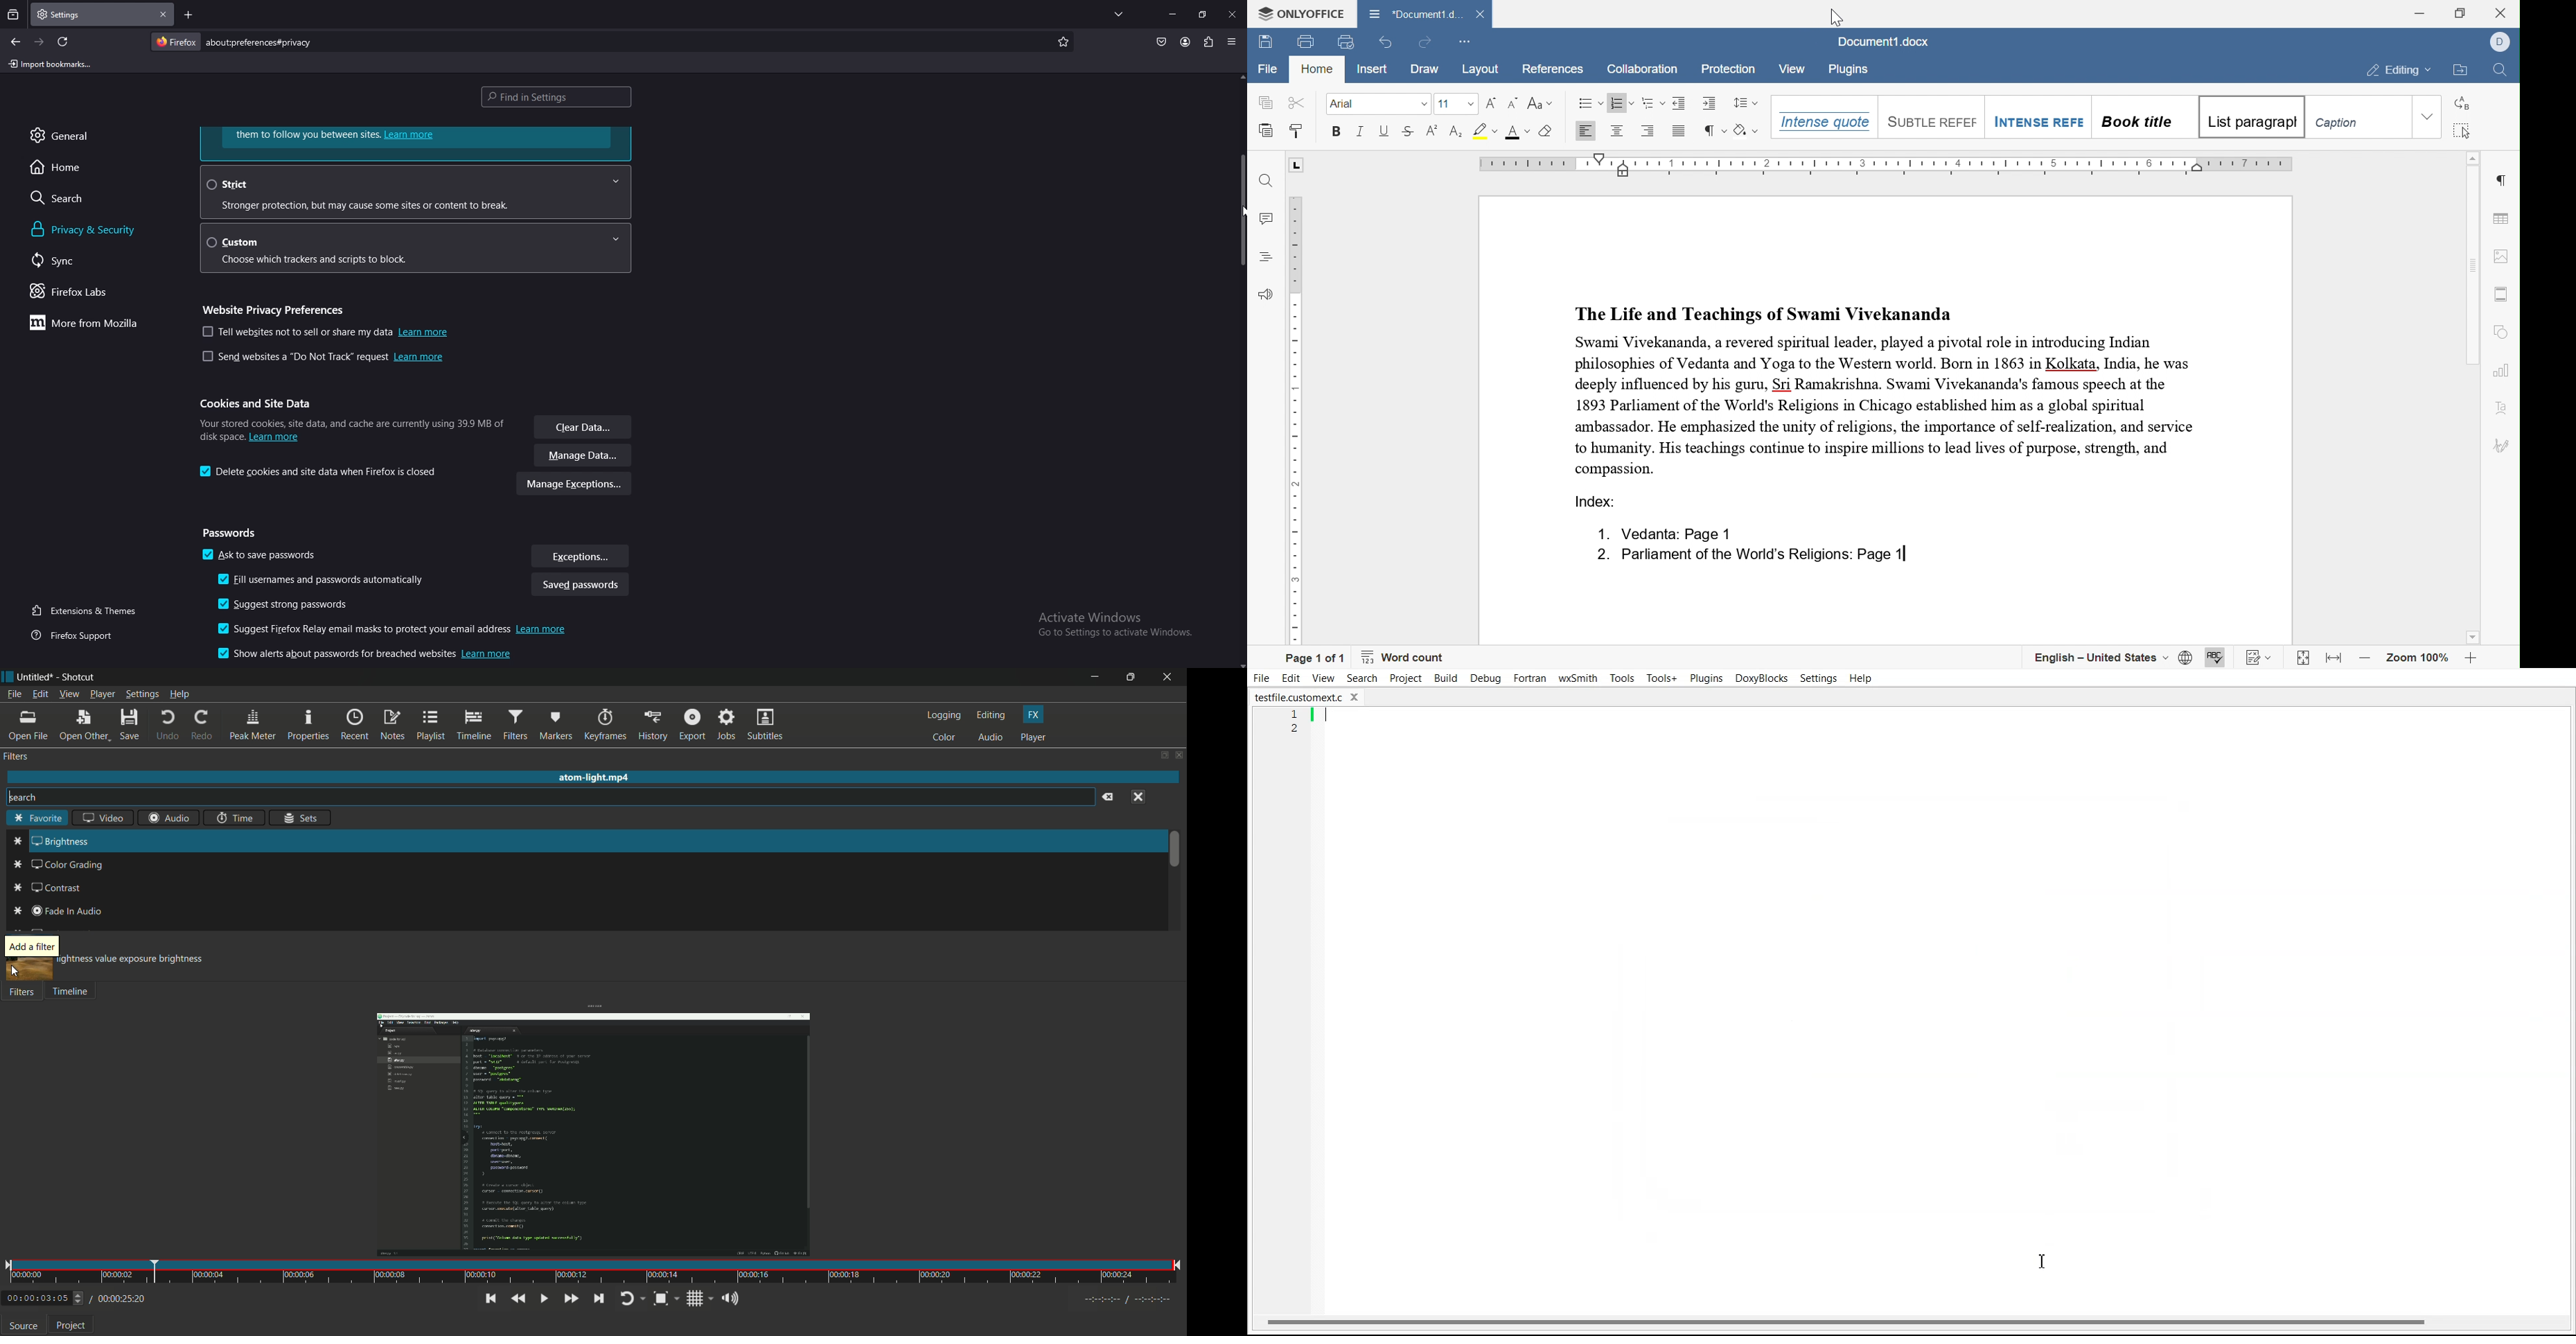 This screenshot has height=1344, width=2576. What do you see at coordinates (1240, 663) in the screenshot?
I see `scroll down` at bounding box center [1240, 663].